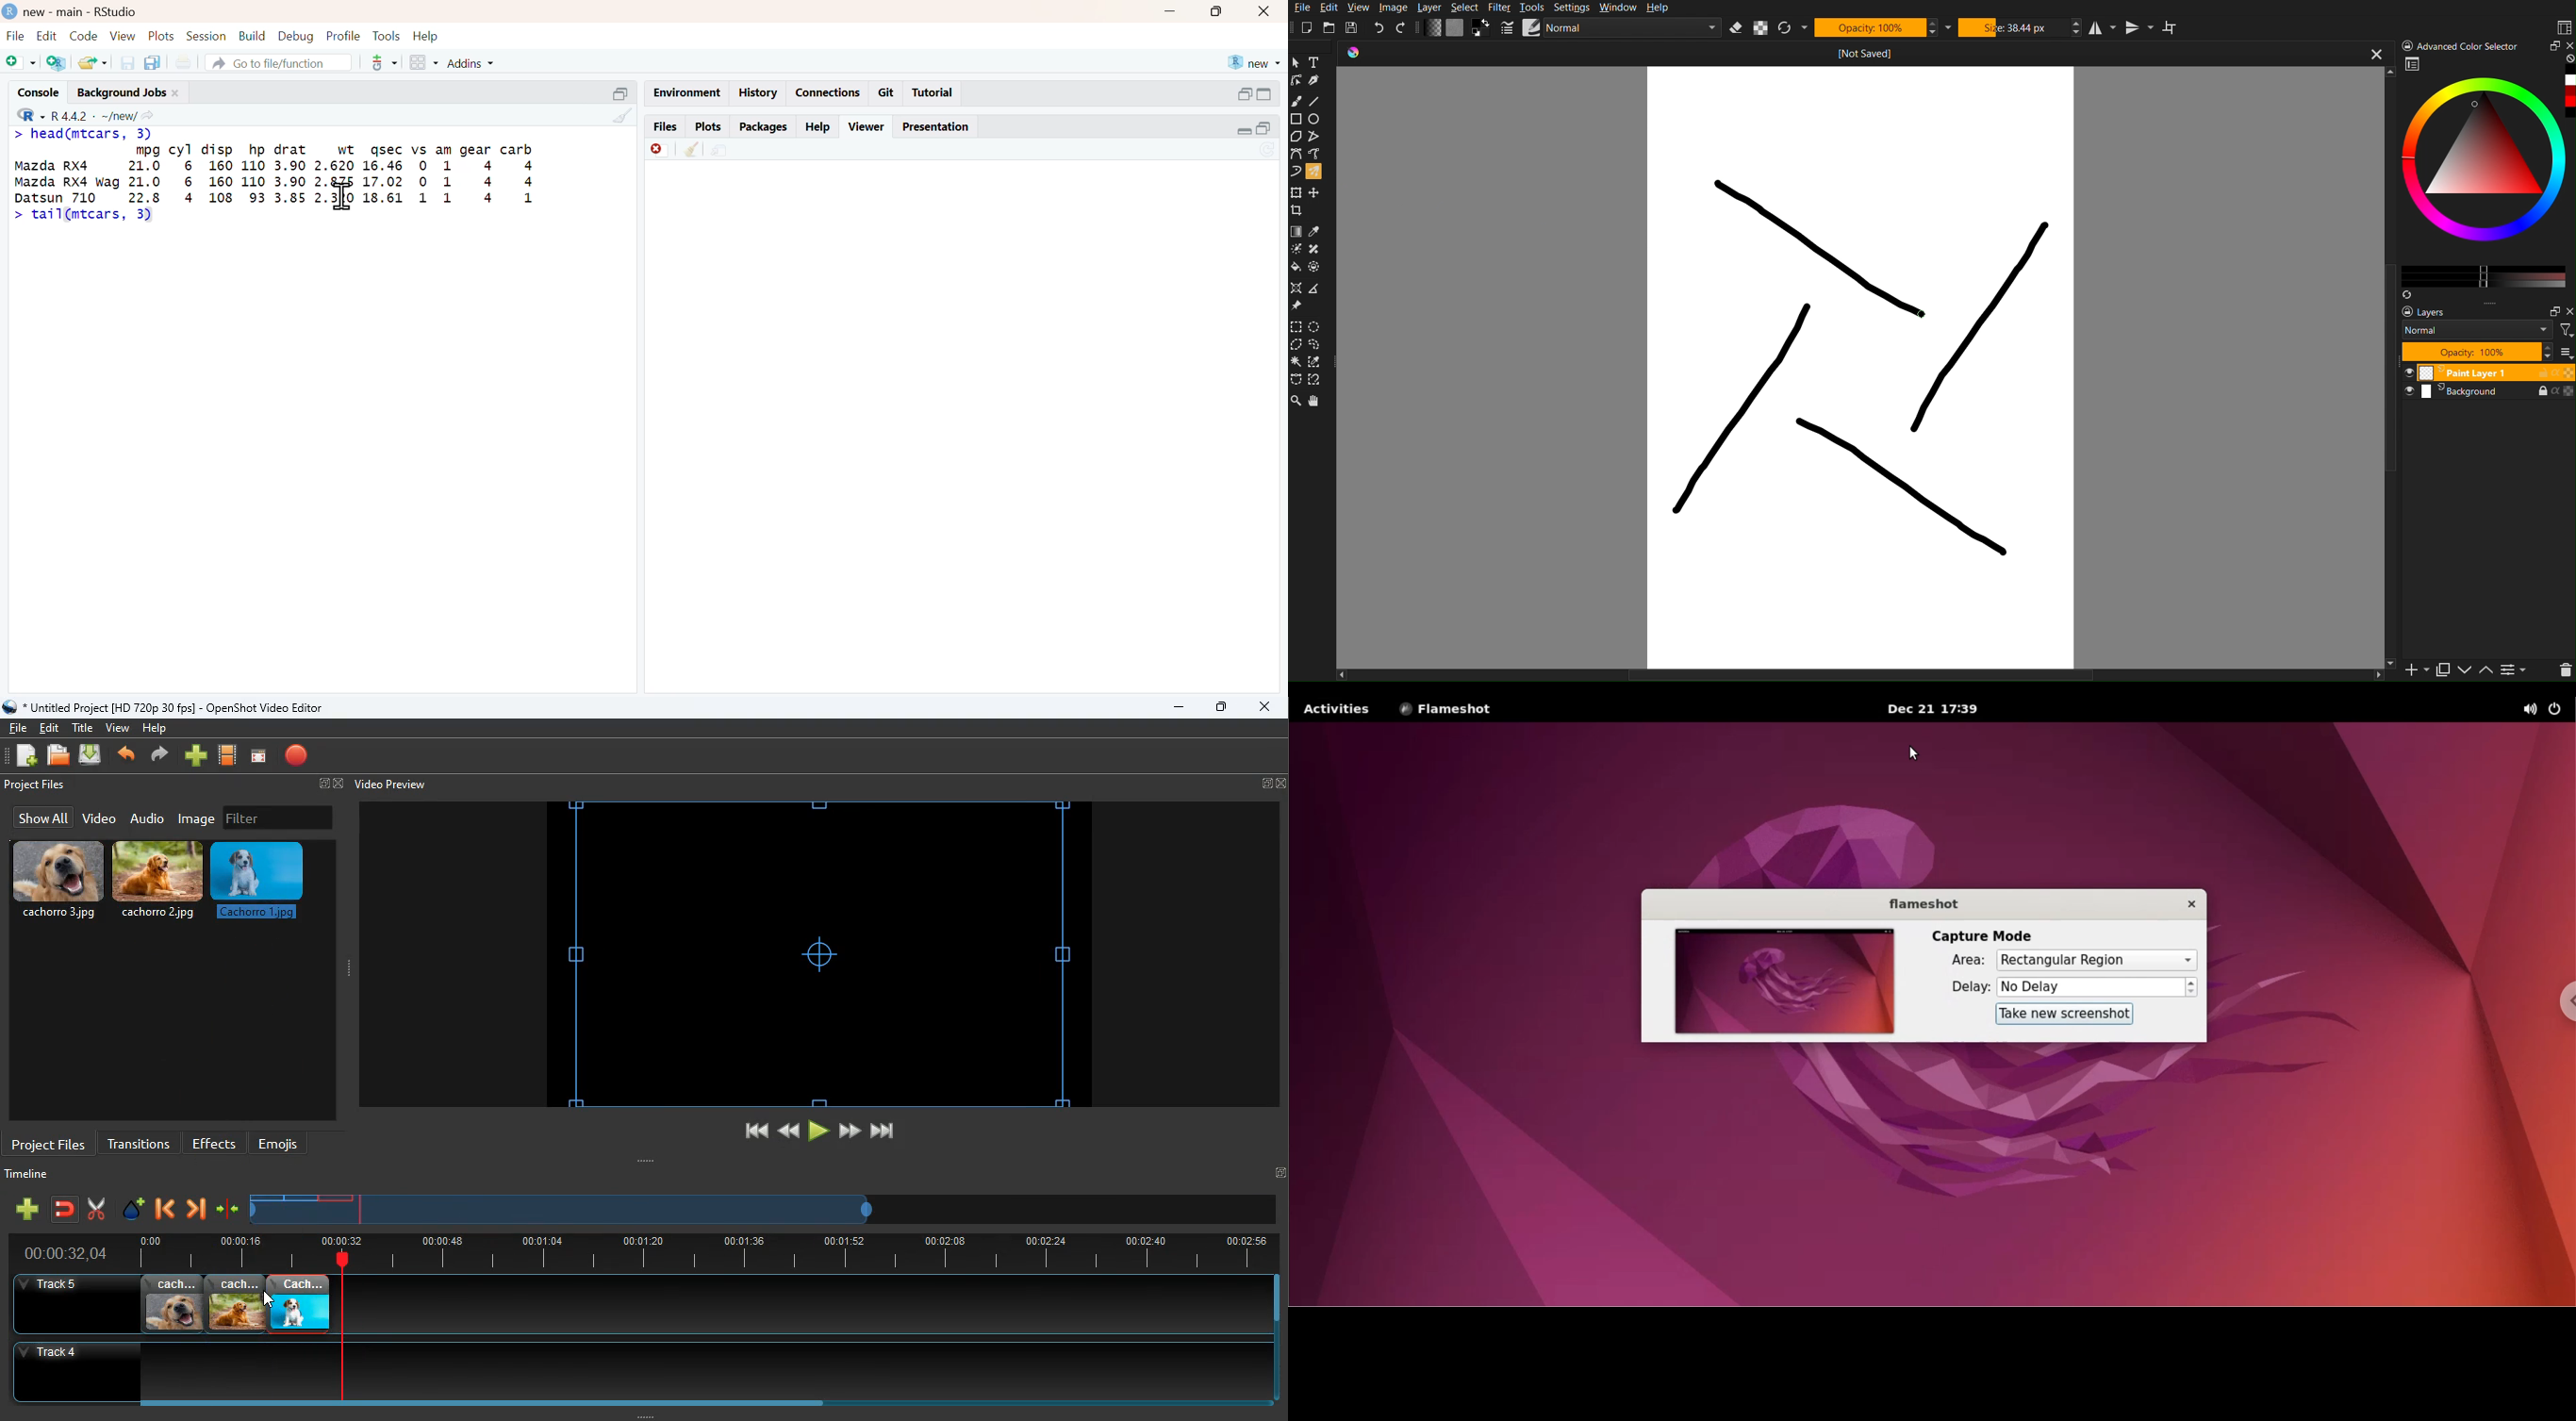 This screenshot has width=2576, height=1428. Describe the element at coordinates (384, 34) in the screenshot. I see `Tools` at that location.